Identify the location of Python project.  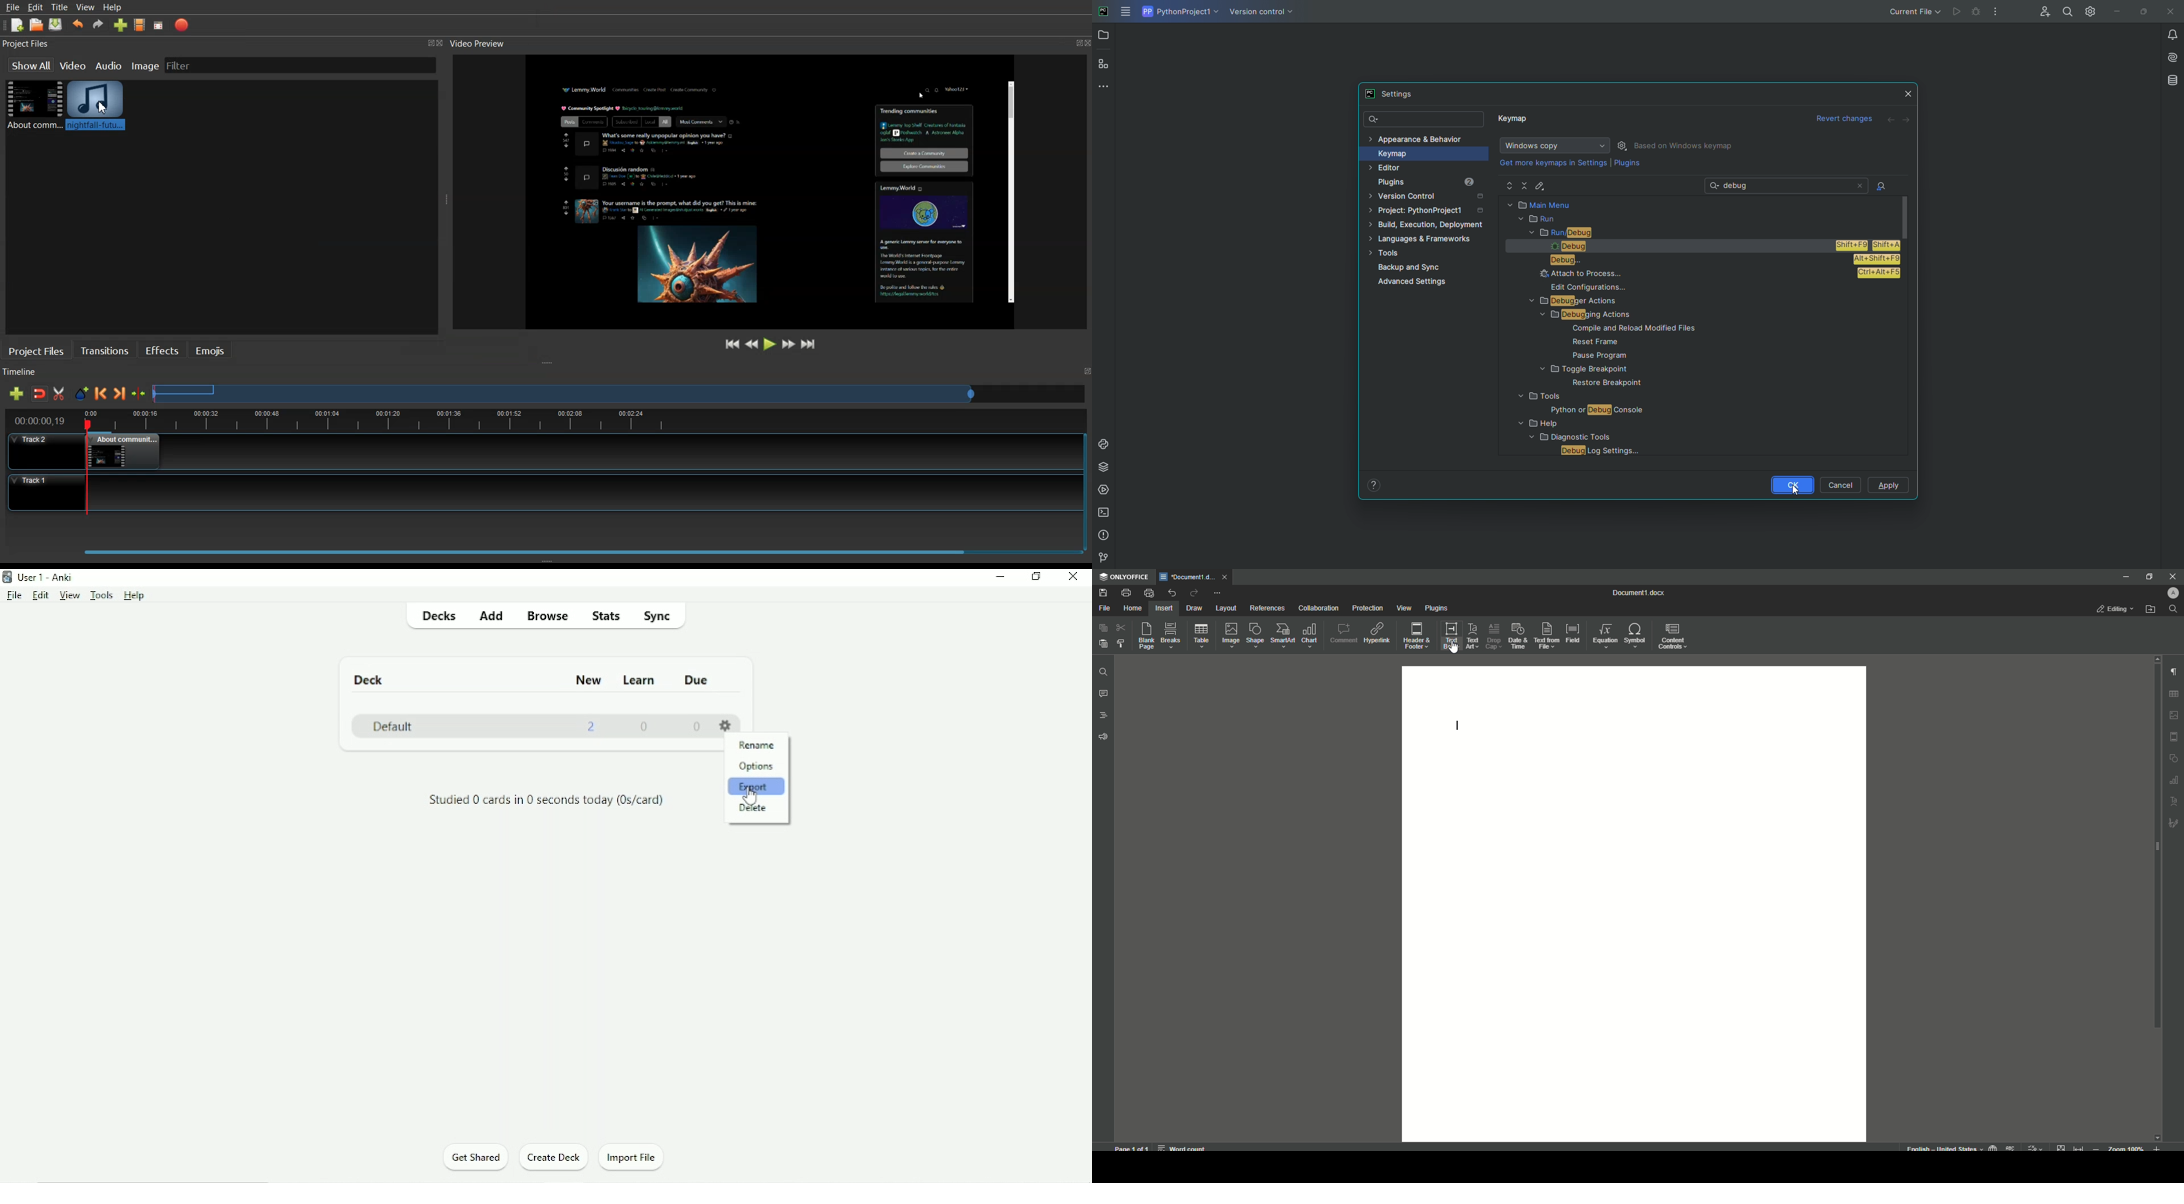
(1179, 12).